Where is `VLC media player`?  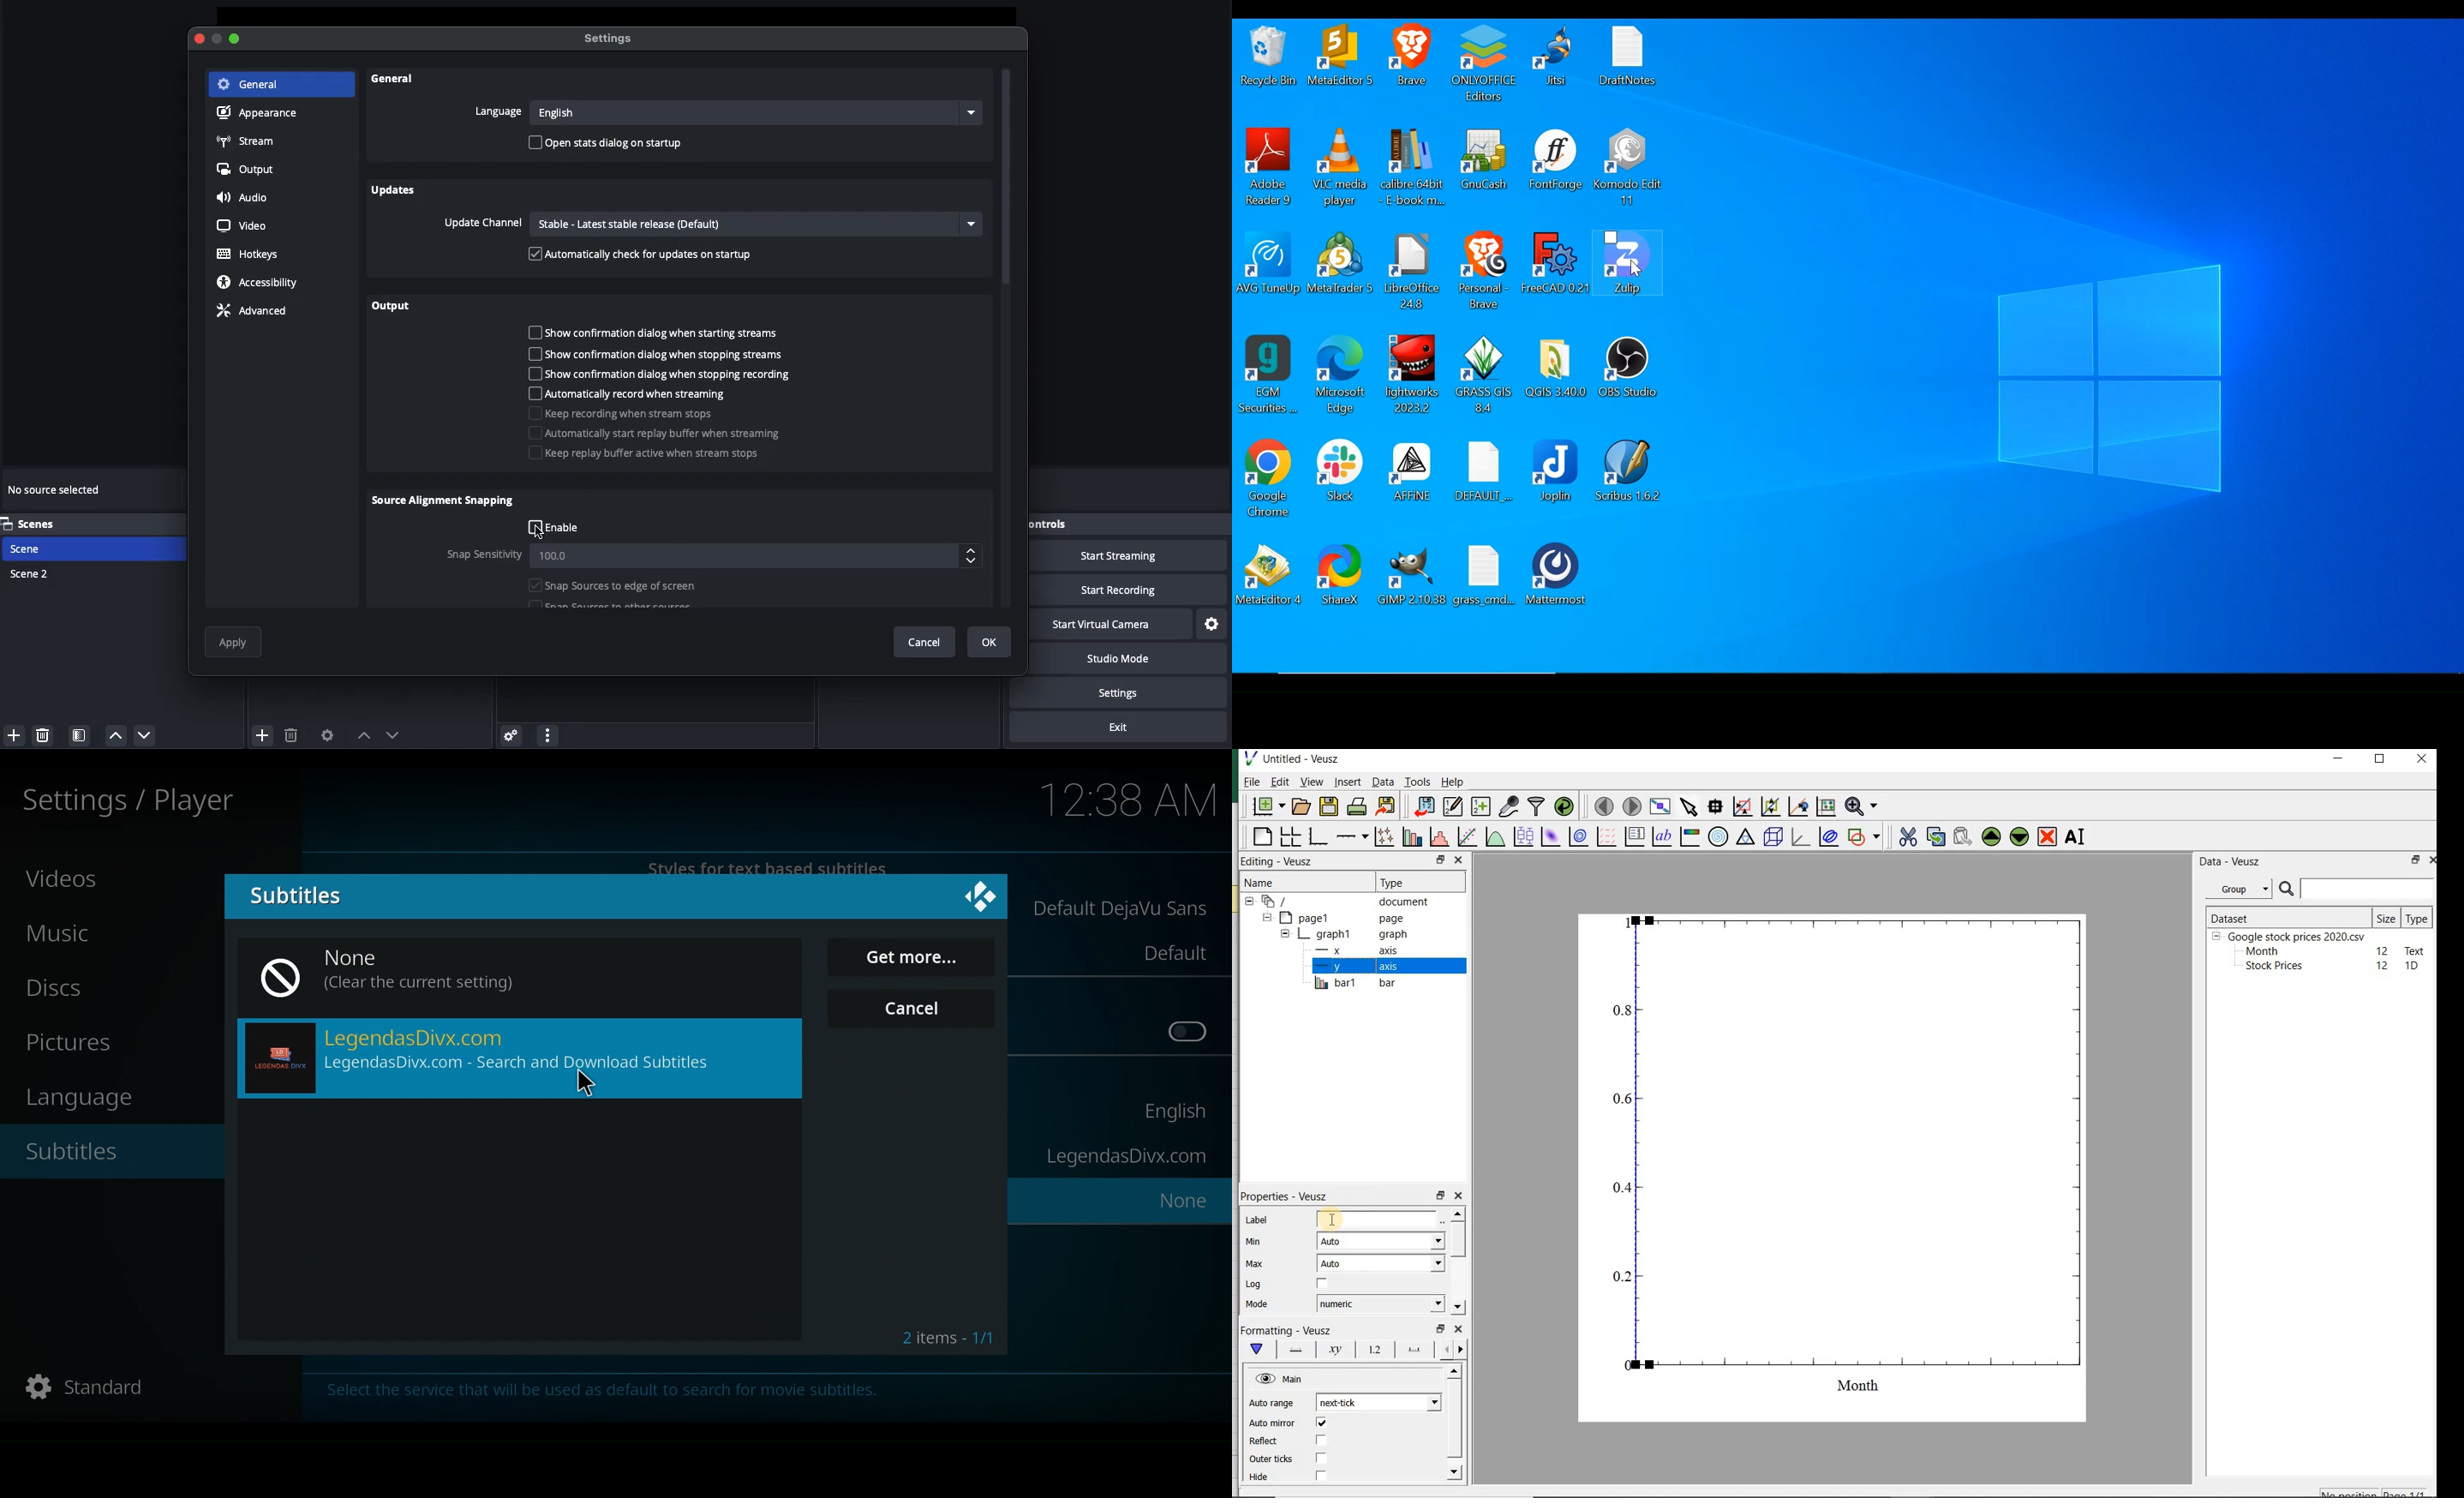 VLC media player is located at coordinates (1341, 166).